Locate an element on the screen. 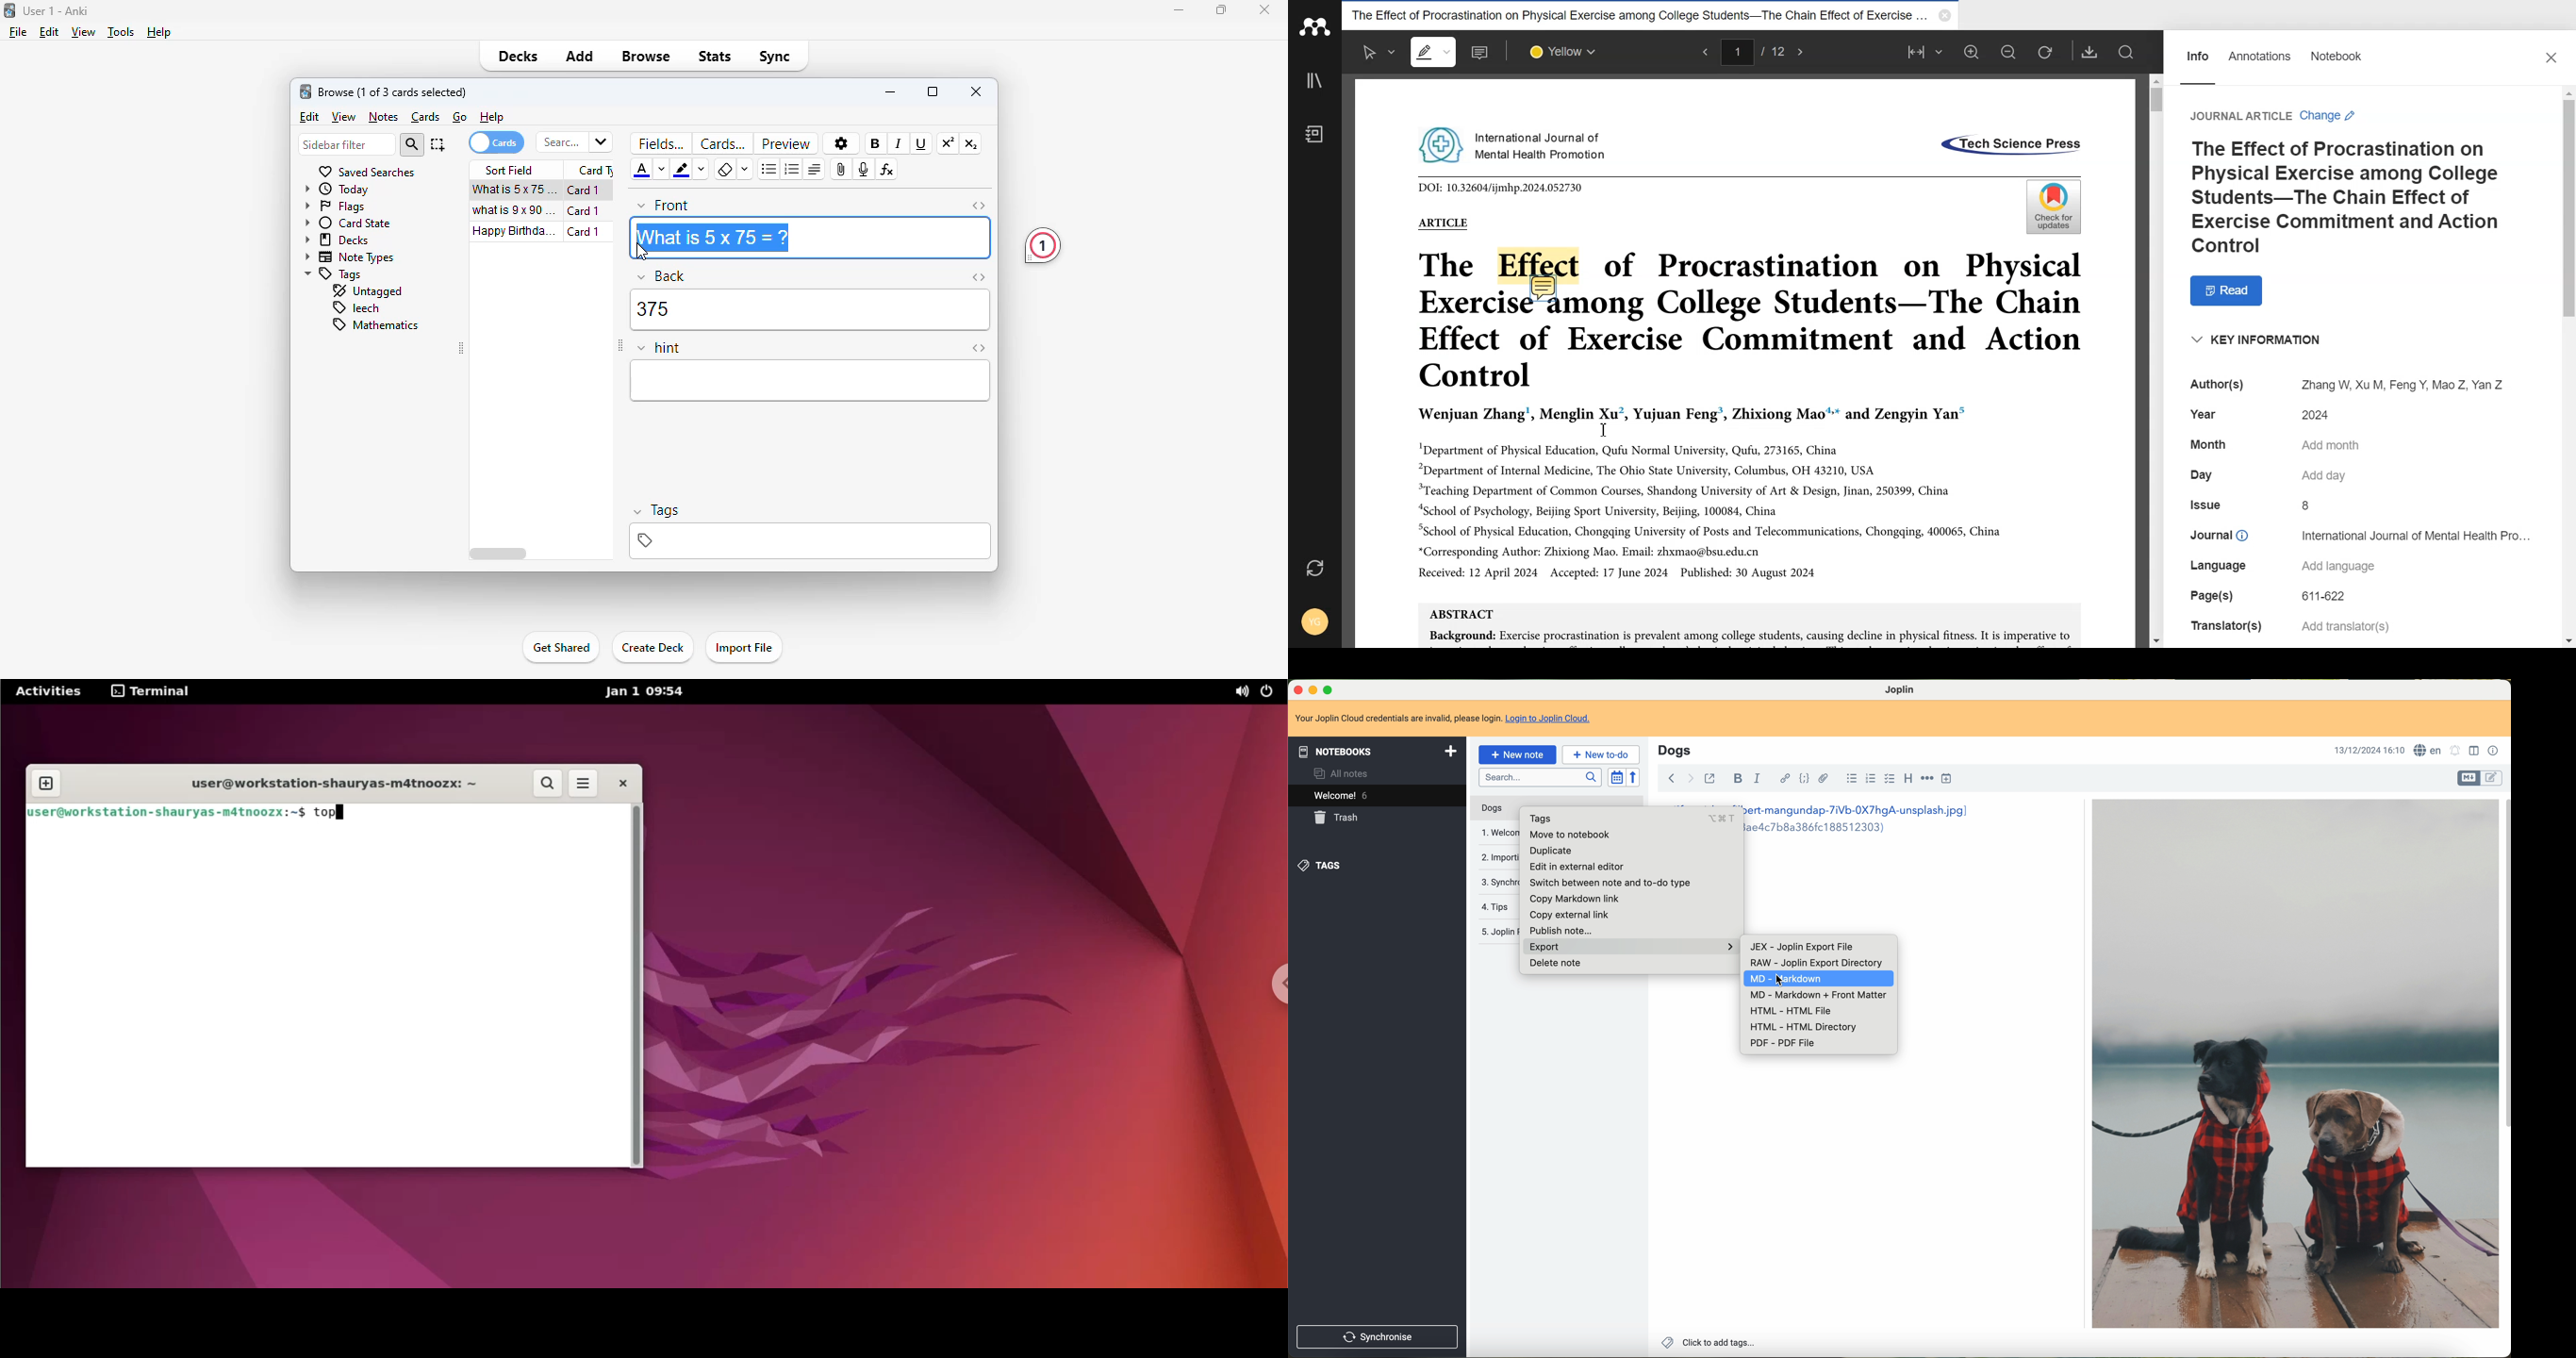 The width and height of the screenshot is (2576, 1372). dogs note is located at coordinates (1491, 808).